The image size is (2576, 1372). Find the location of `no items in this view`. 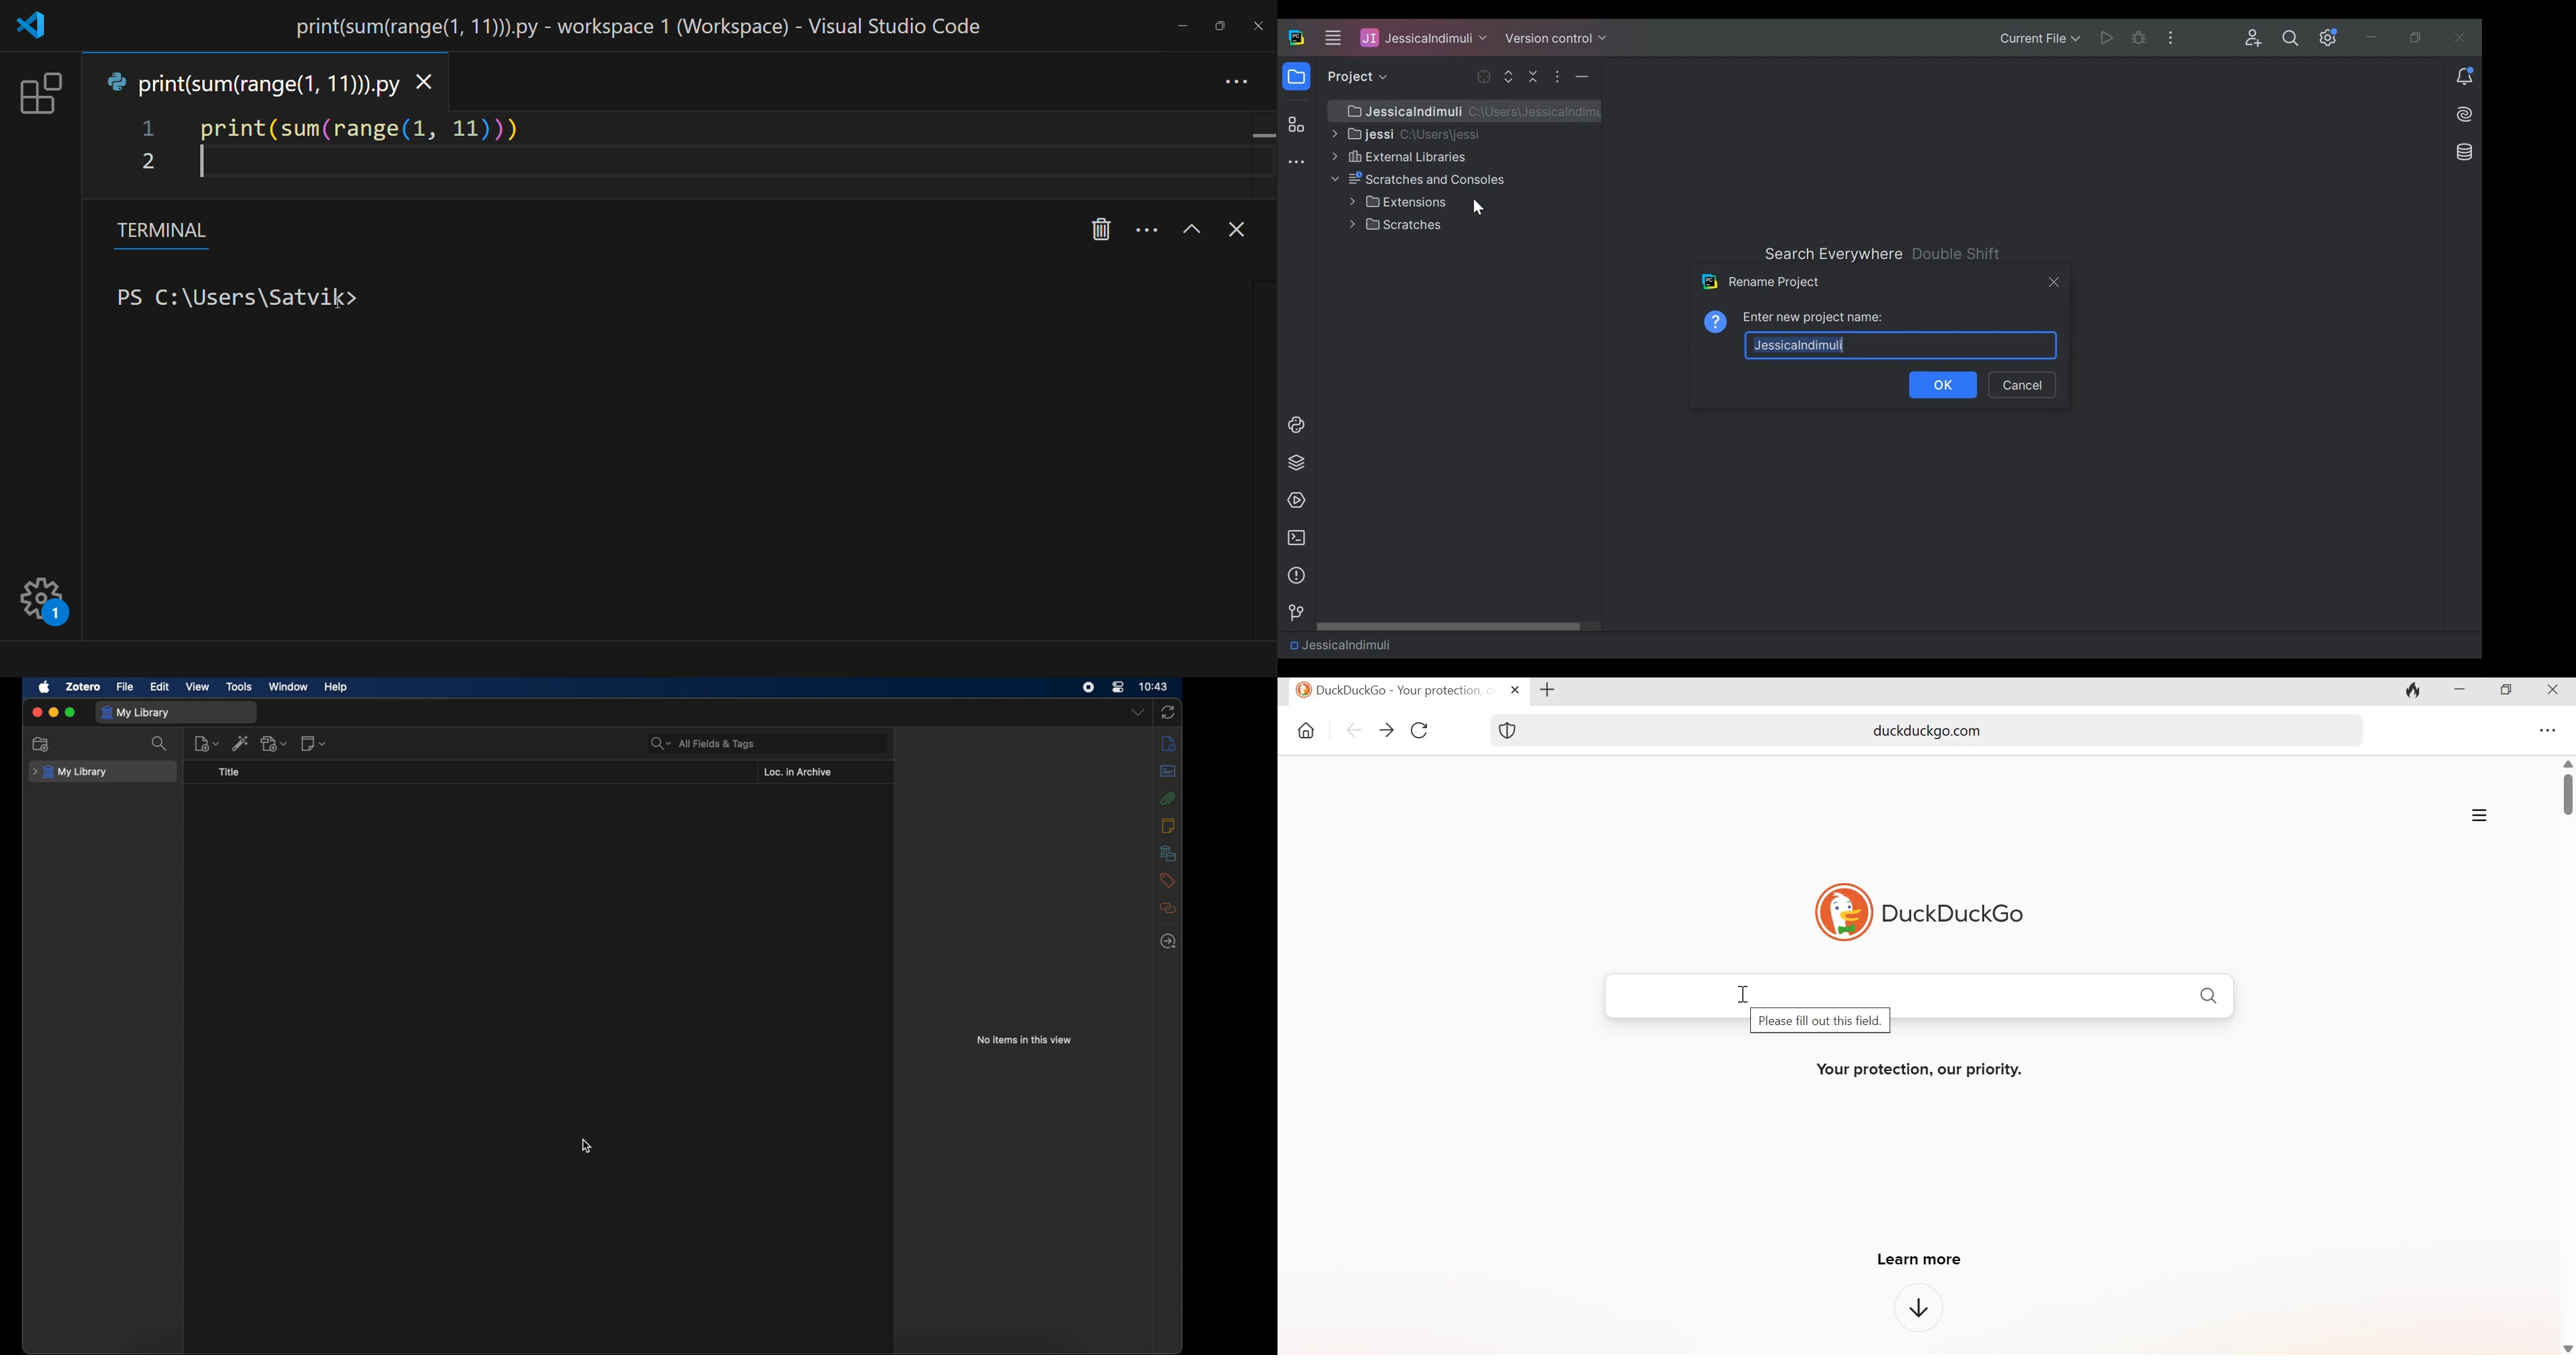

no items in this view is located at coordinates (1025, 1039).